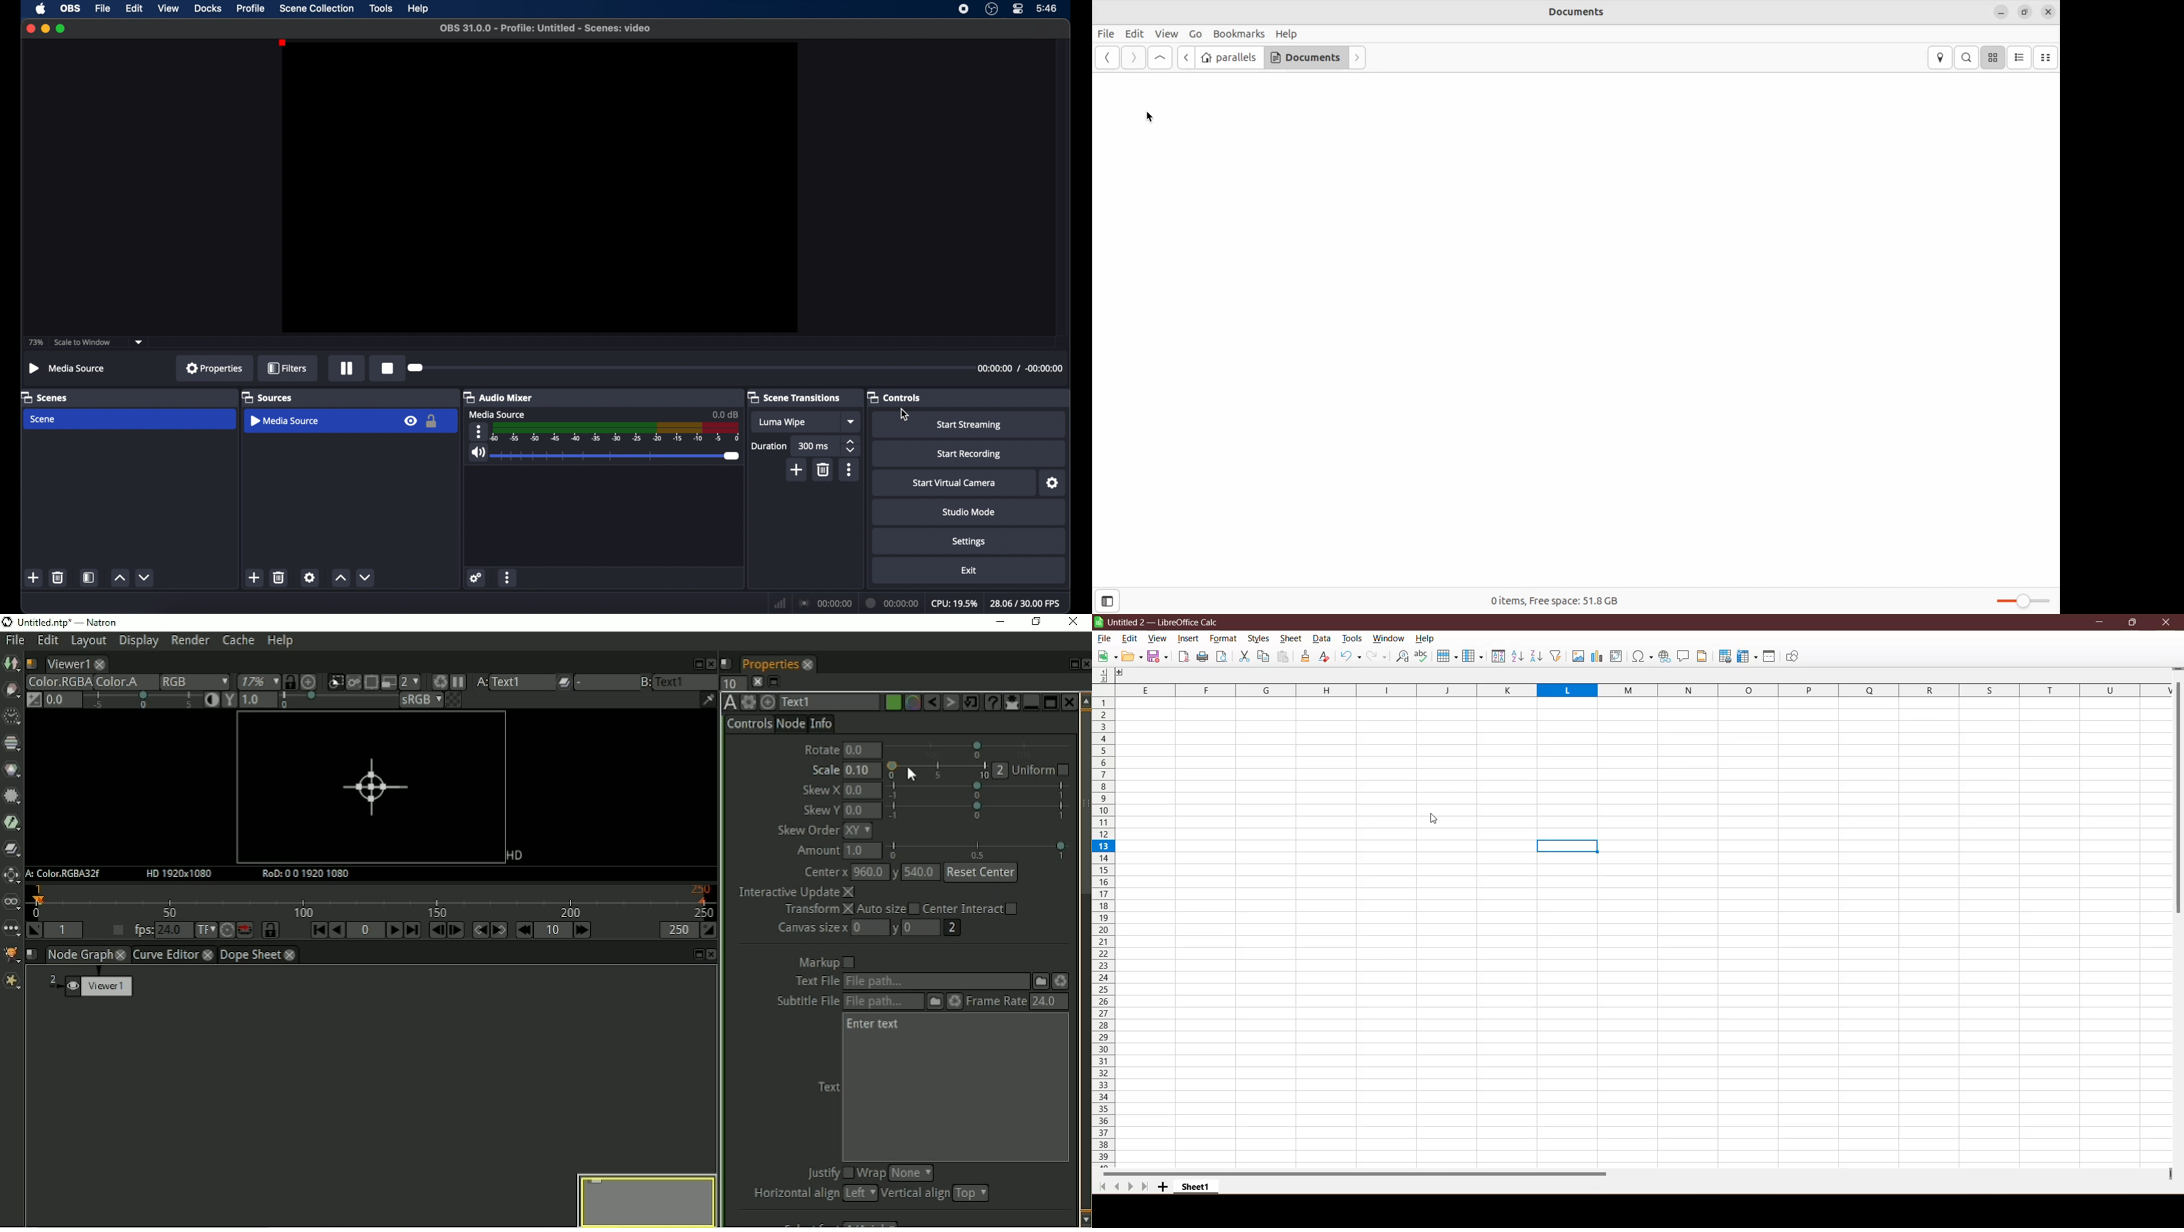 The image size is (2184, 1232). What do you see at coordinates (1027, 604) in the screenshot?
I see `fps` at bounding box center [1027, 604].